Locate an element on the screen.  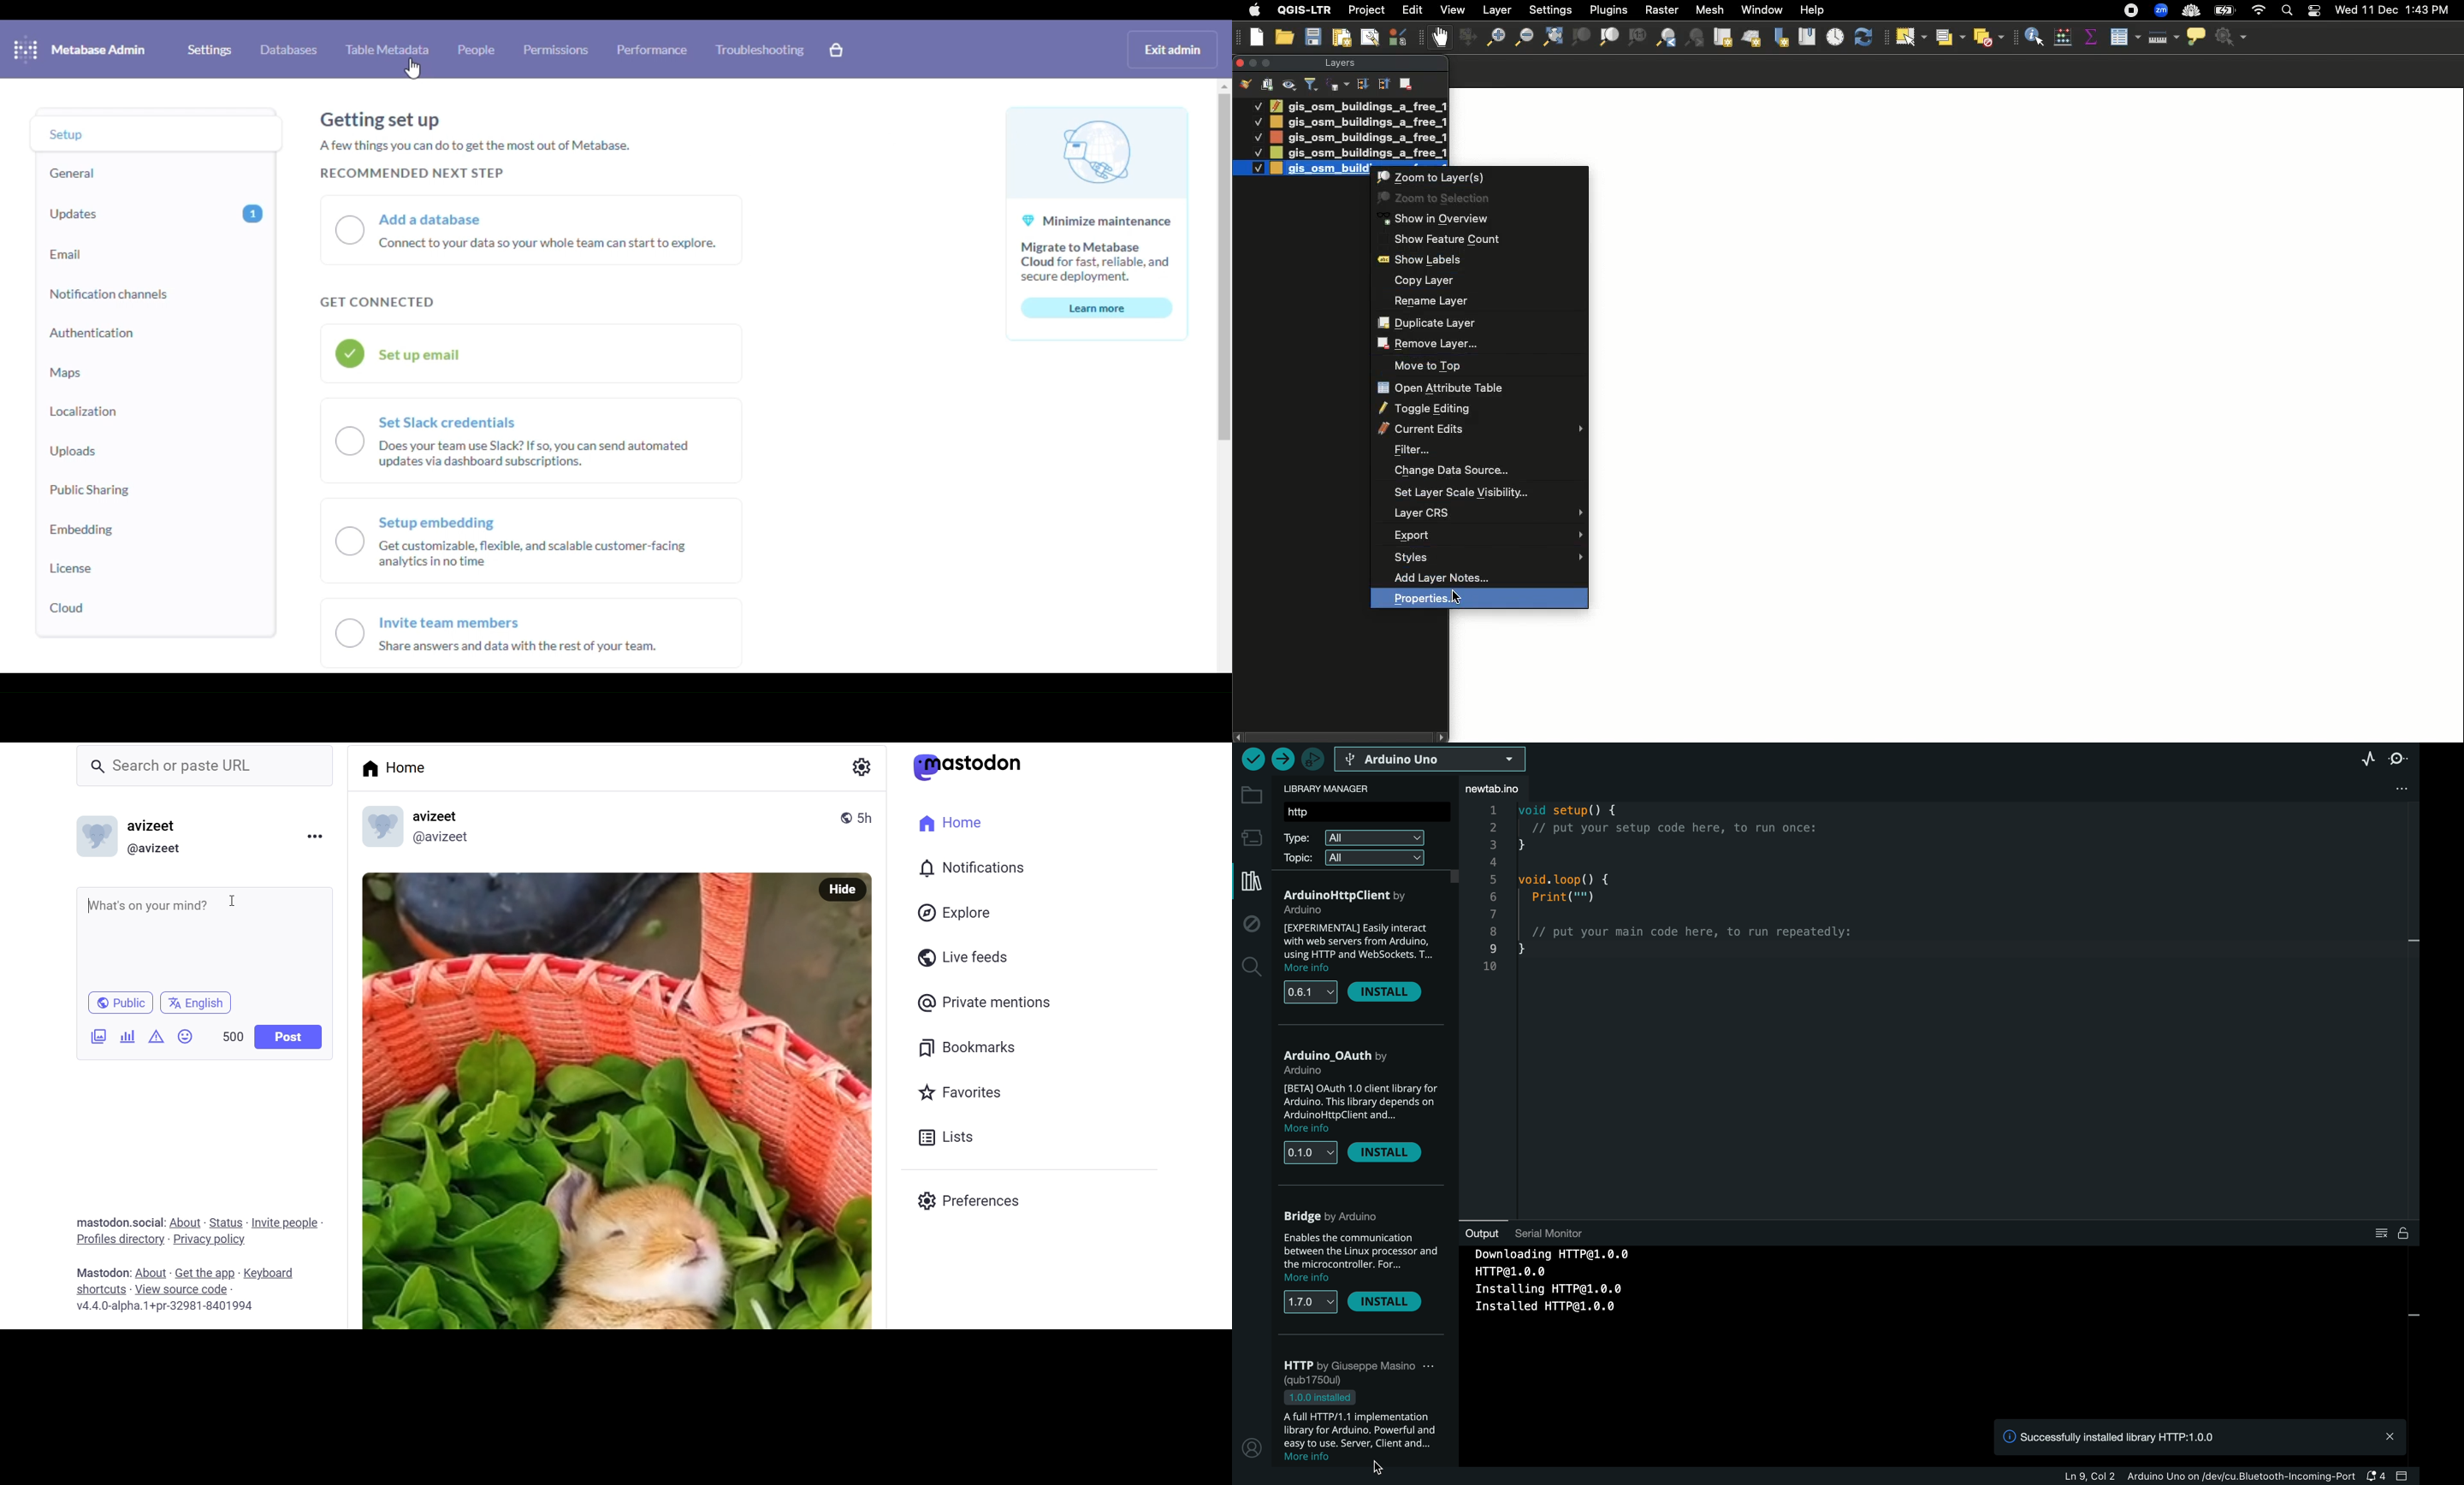
get the app is located at coordinates (205, 1273).